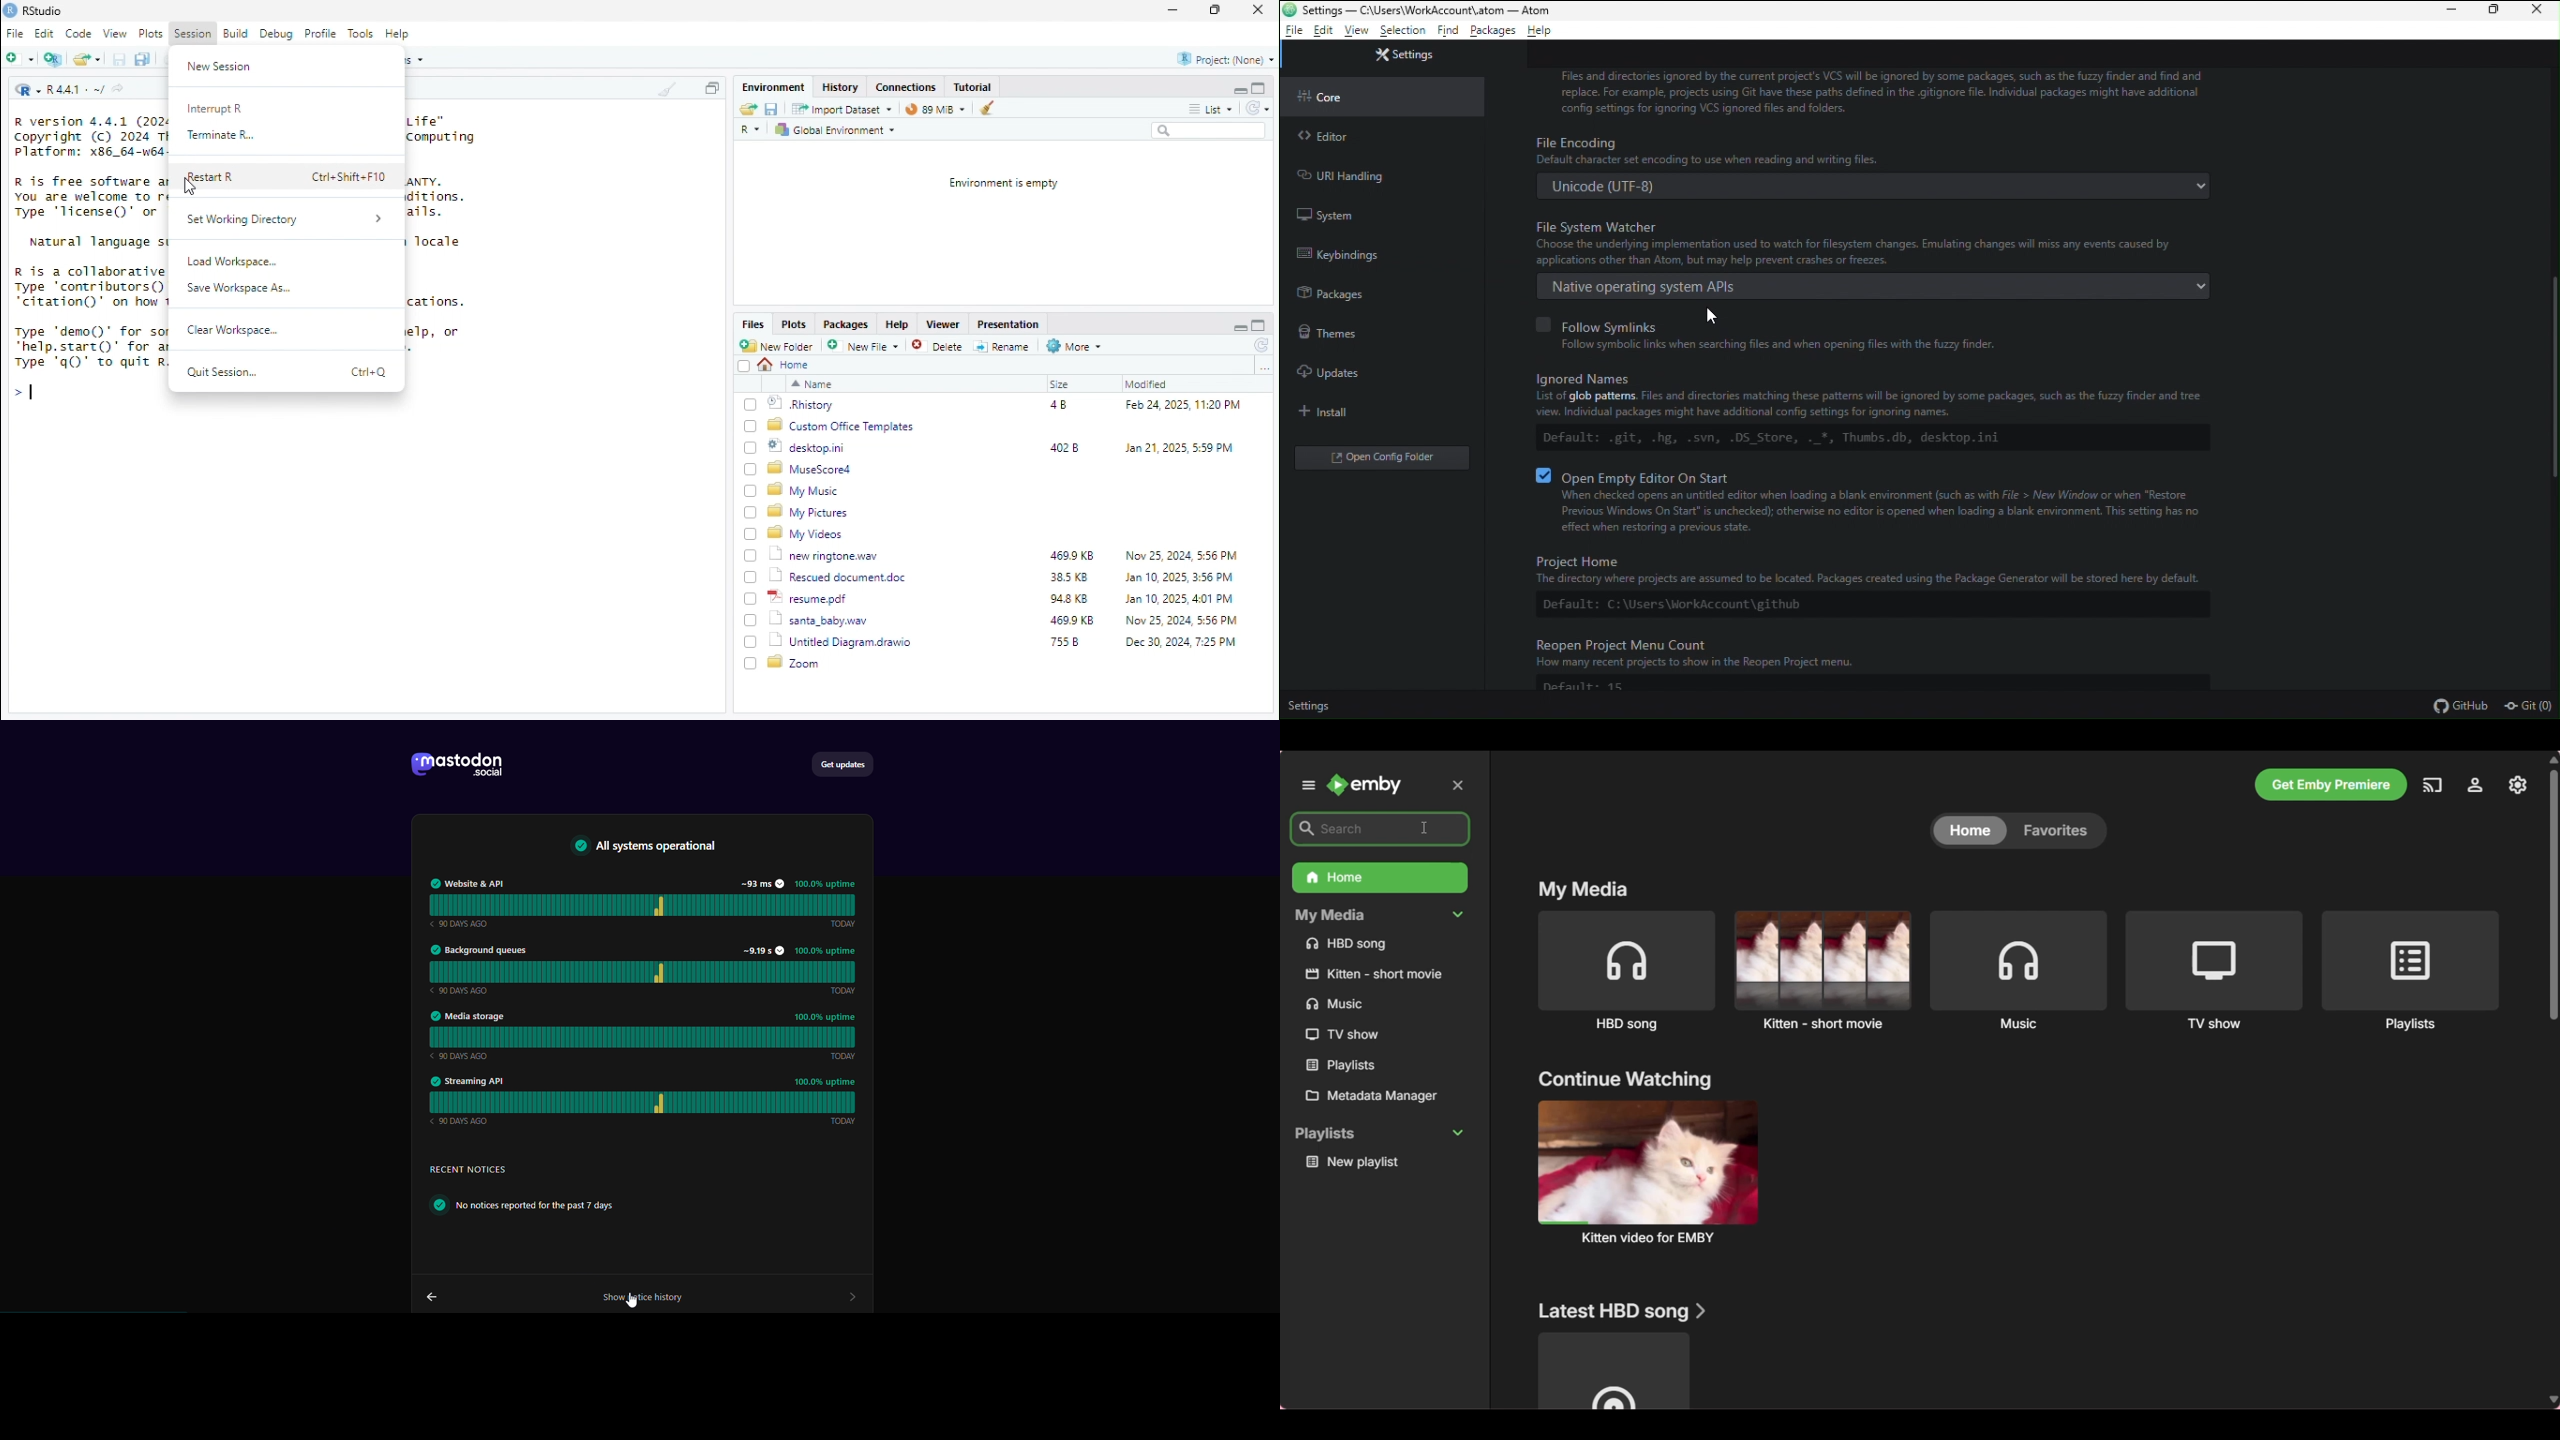  Describe the element at coordinates (1004, 554) in the screenshot. I see `new ringtone. wav 469.9KB Nov 25 2024 556 PM` at that location.